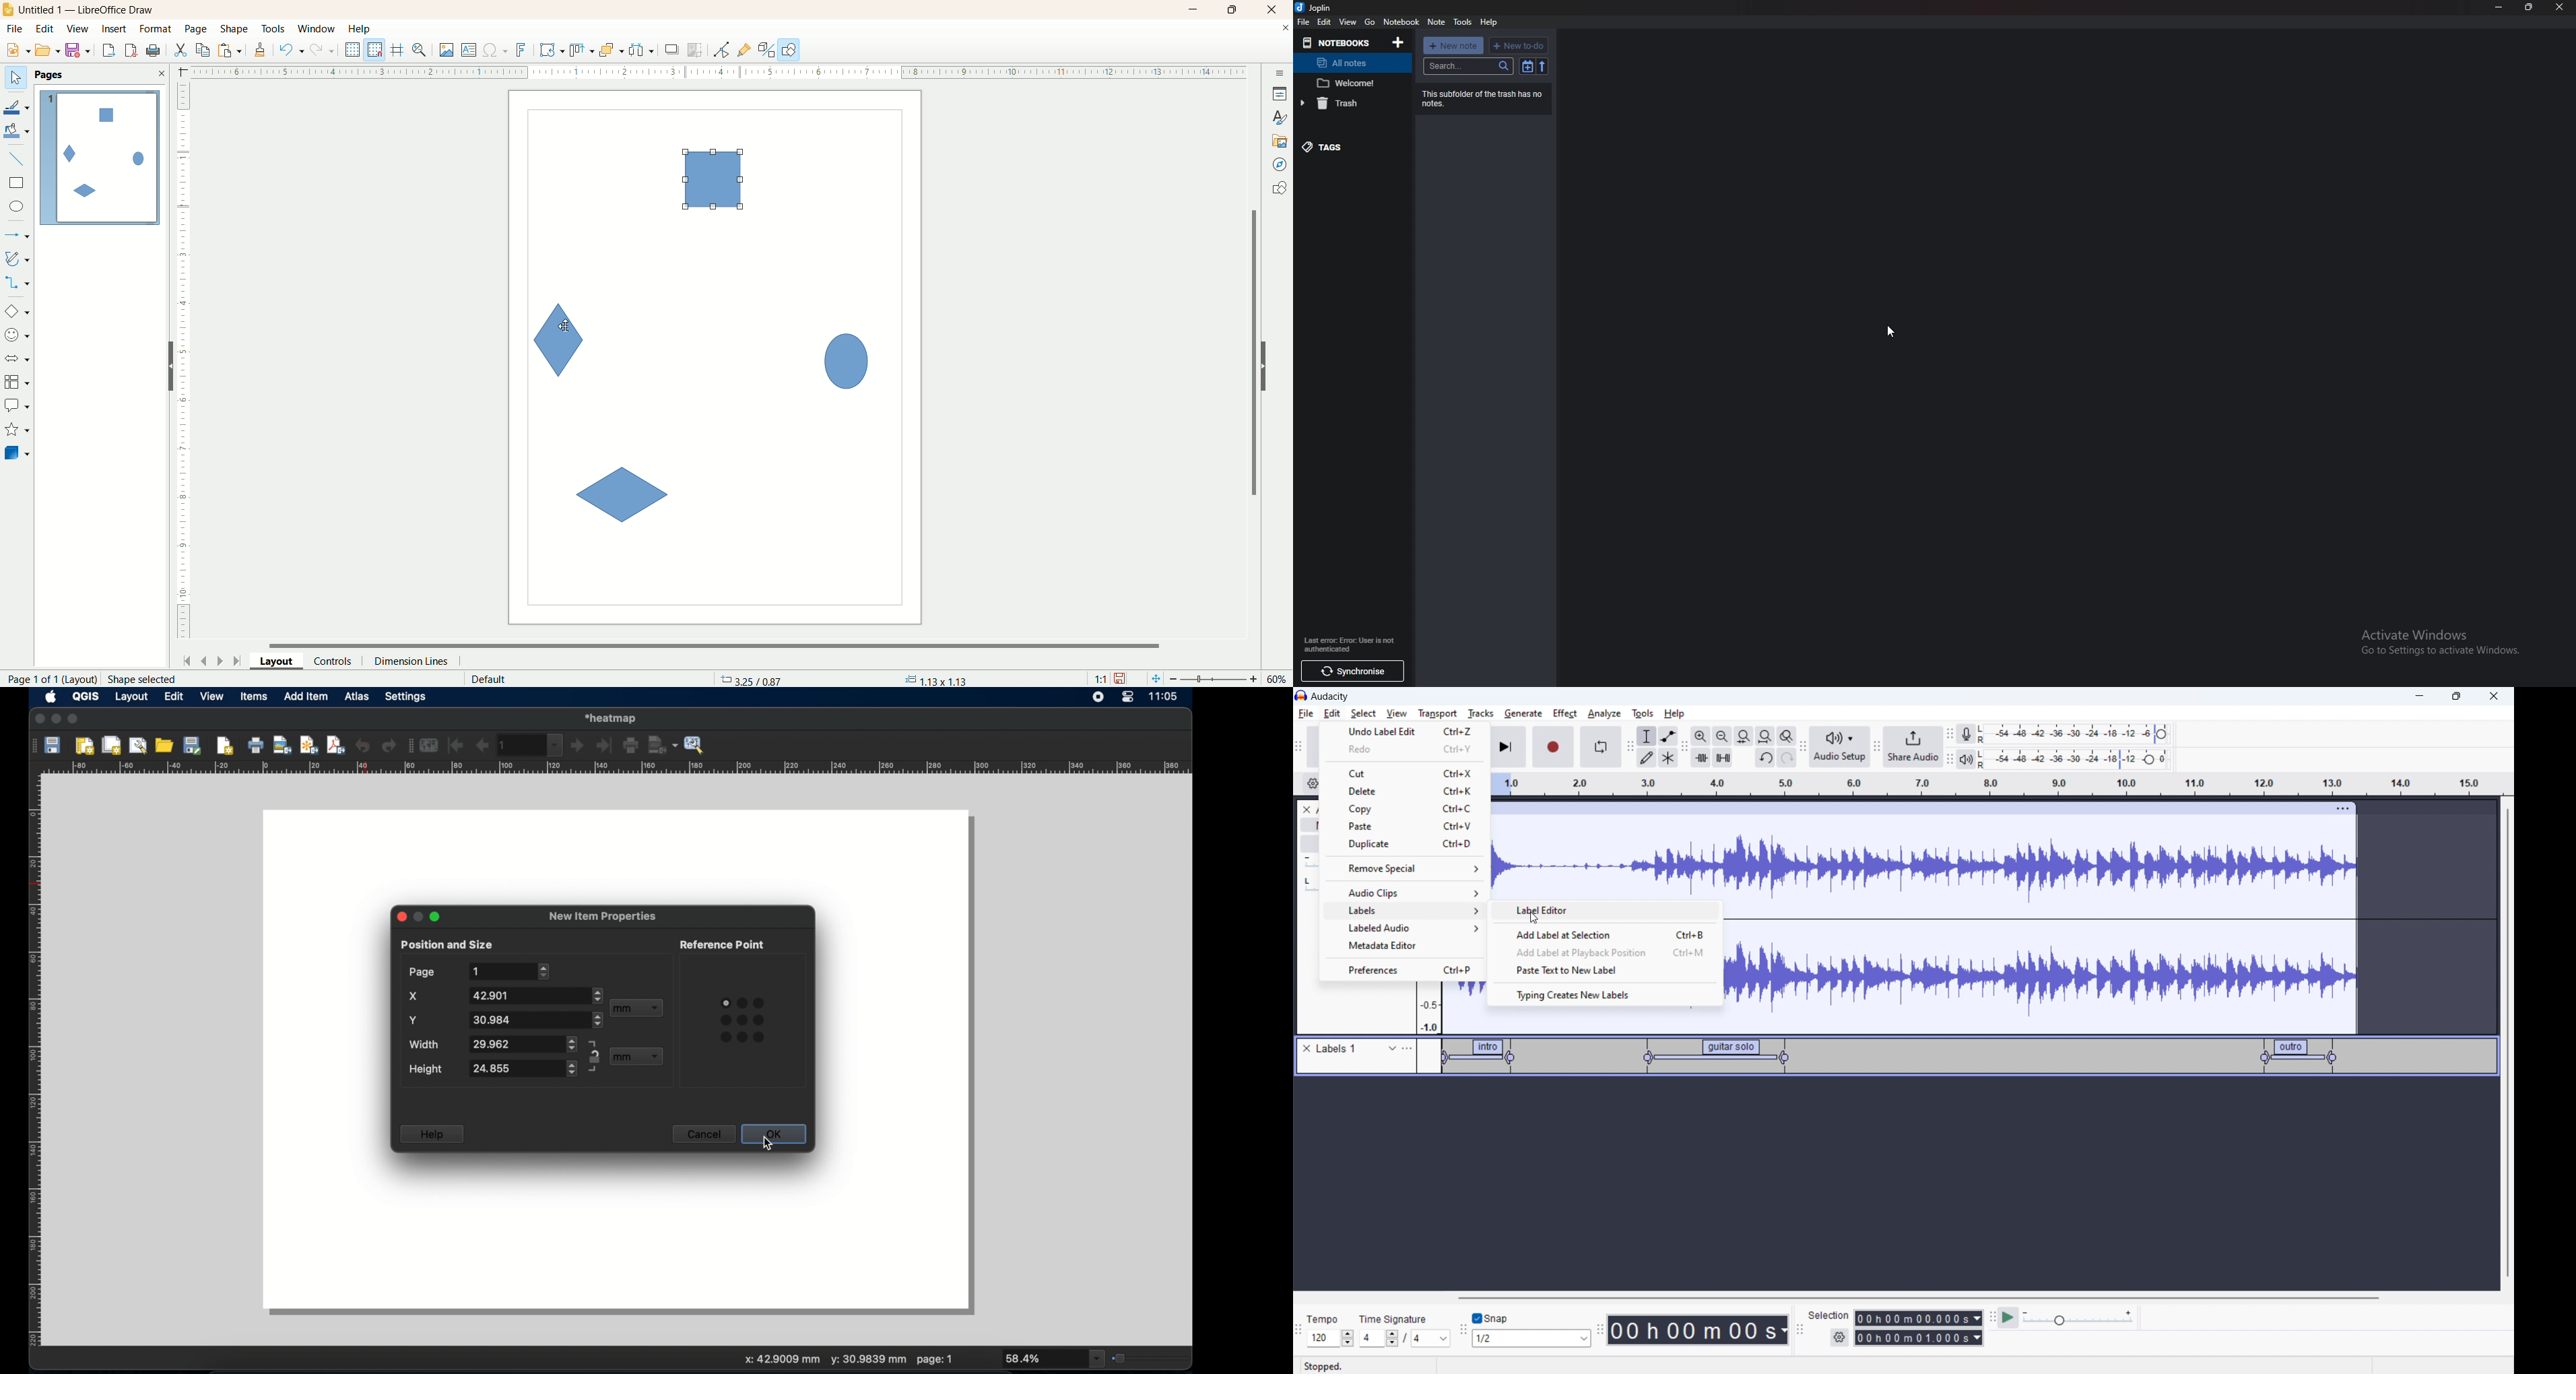 The height and width of the screenshot is (1400, 2576). I want to click on 3dD object, so click(16, 453).